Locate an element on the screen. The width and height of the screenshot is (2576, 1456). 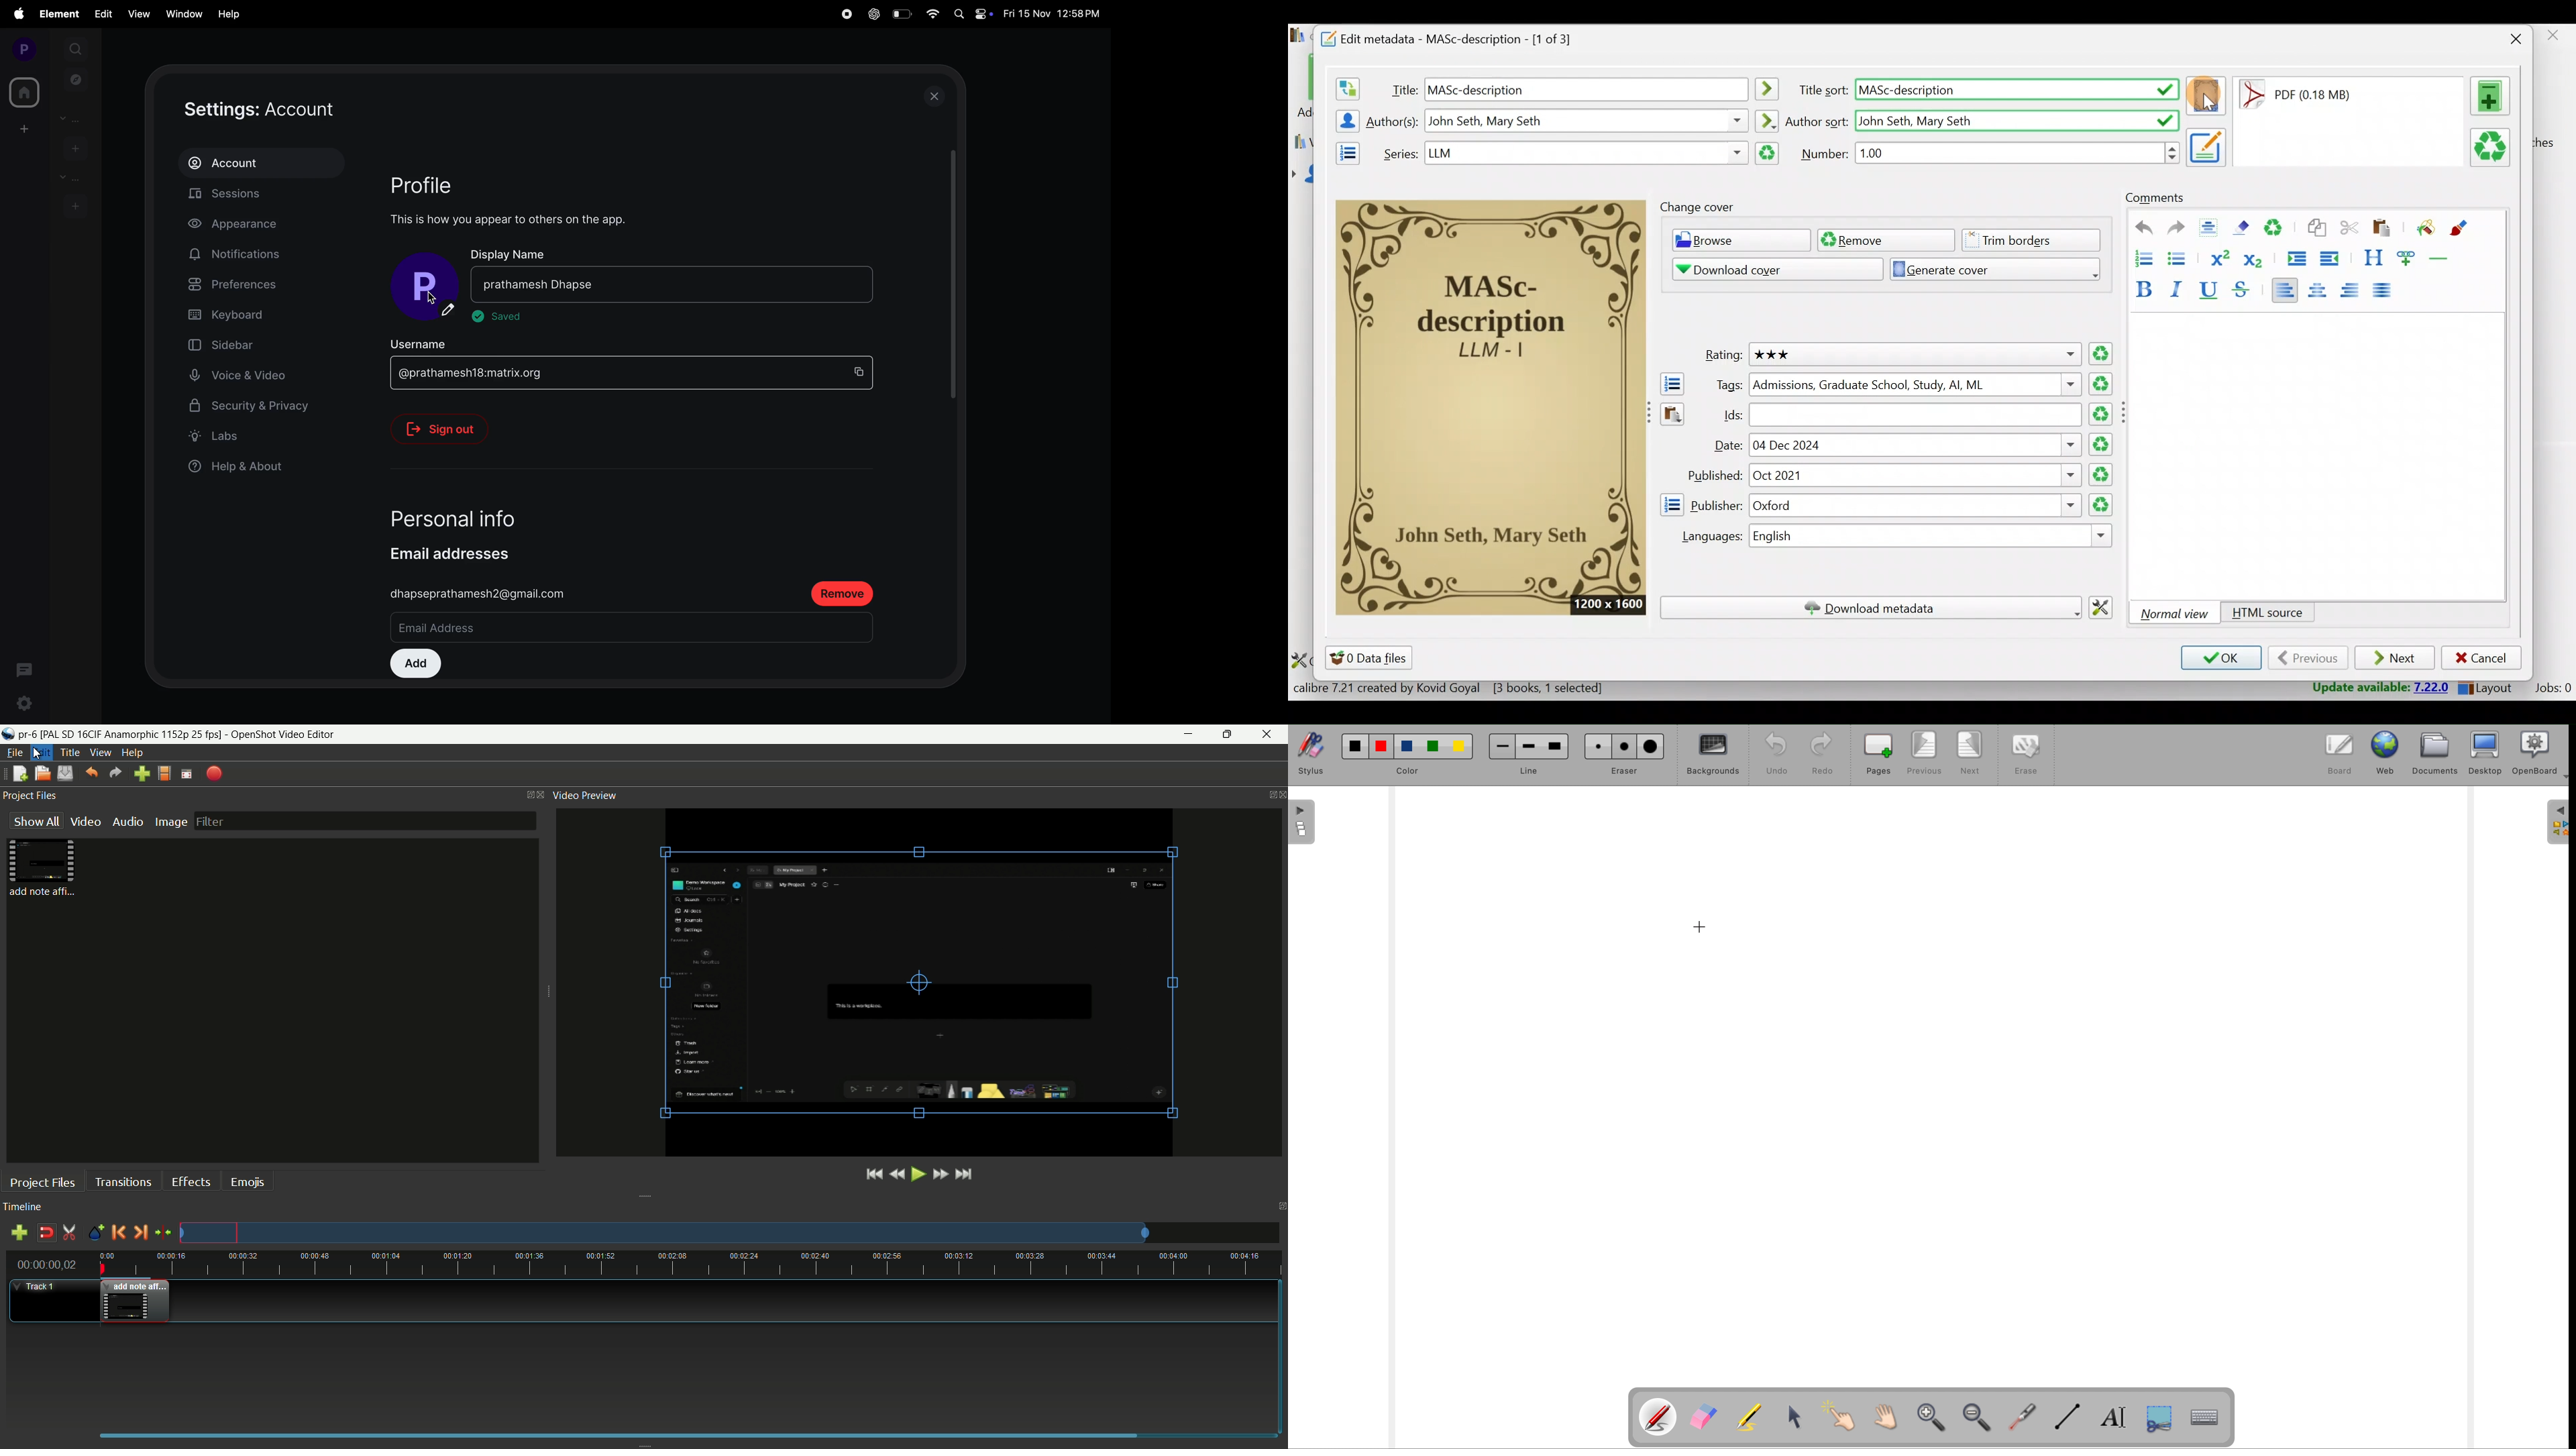
Previous is located at coordinates (2308, 658).